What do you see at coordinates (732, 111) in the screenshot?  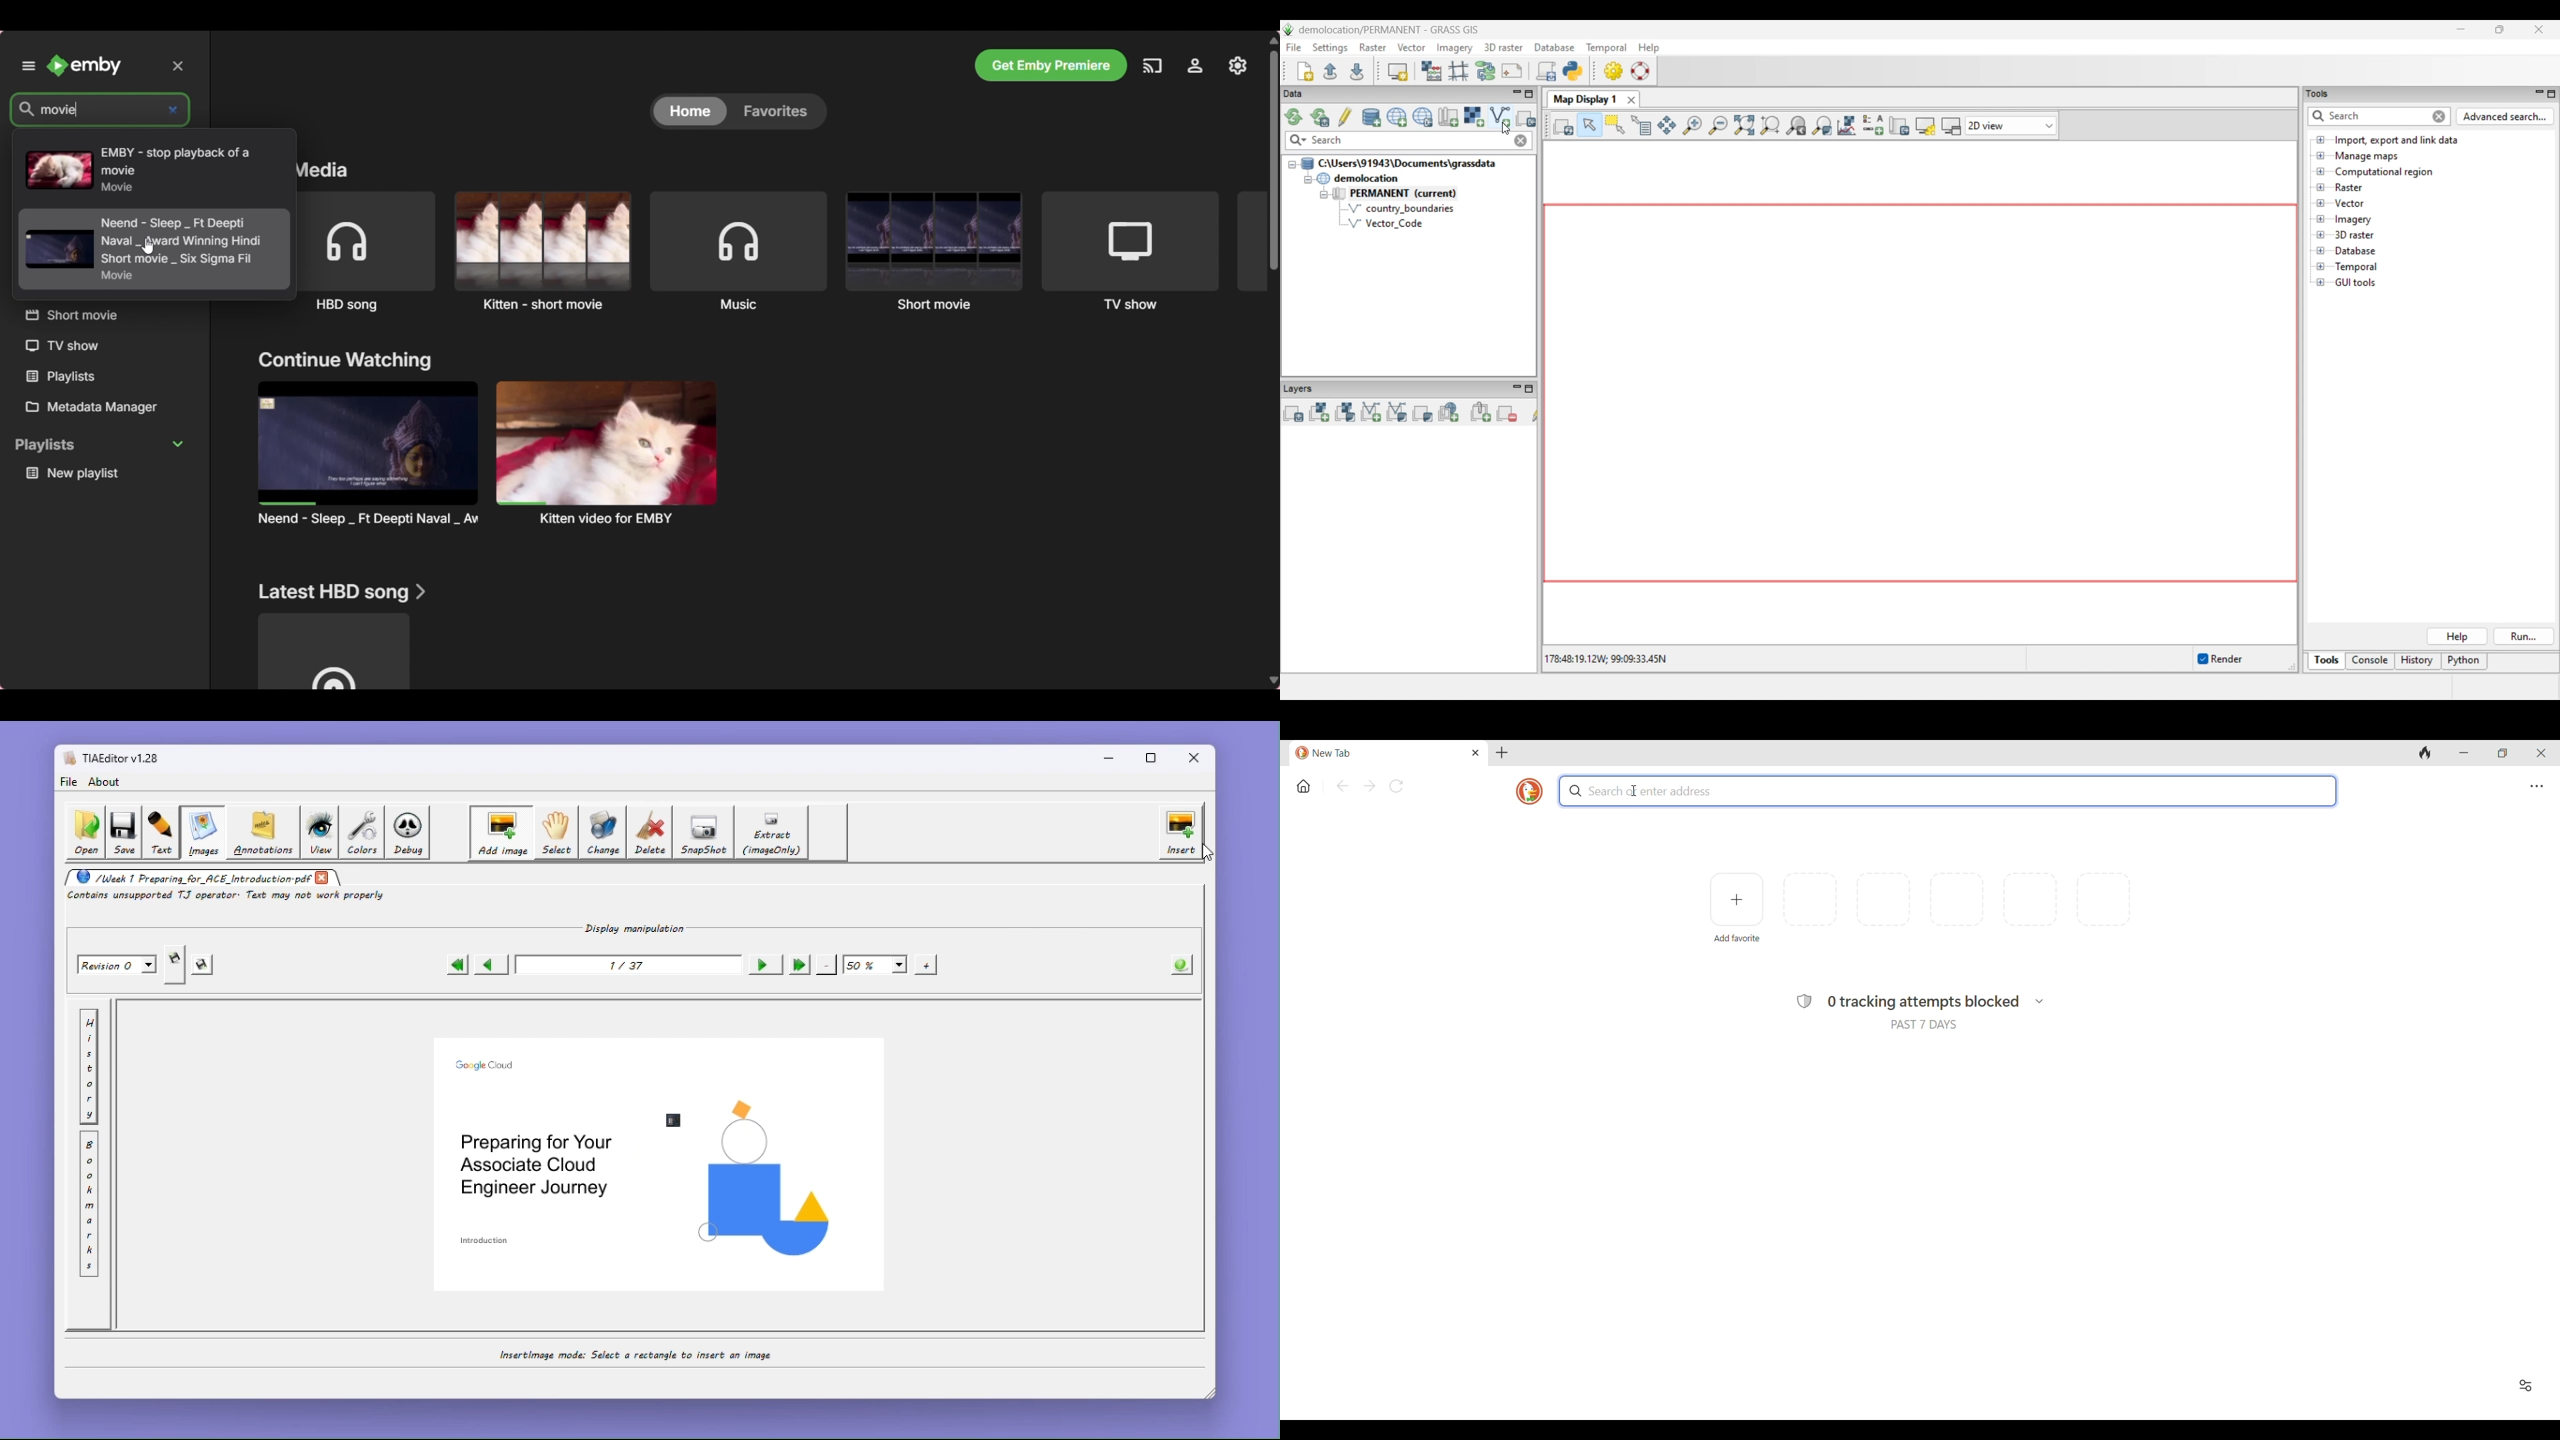 I see `Toggle between Home and Favorites` at bounding box center [732, 111].